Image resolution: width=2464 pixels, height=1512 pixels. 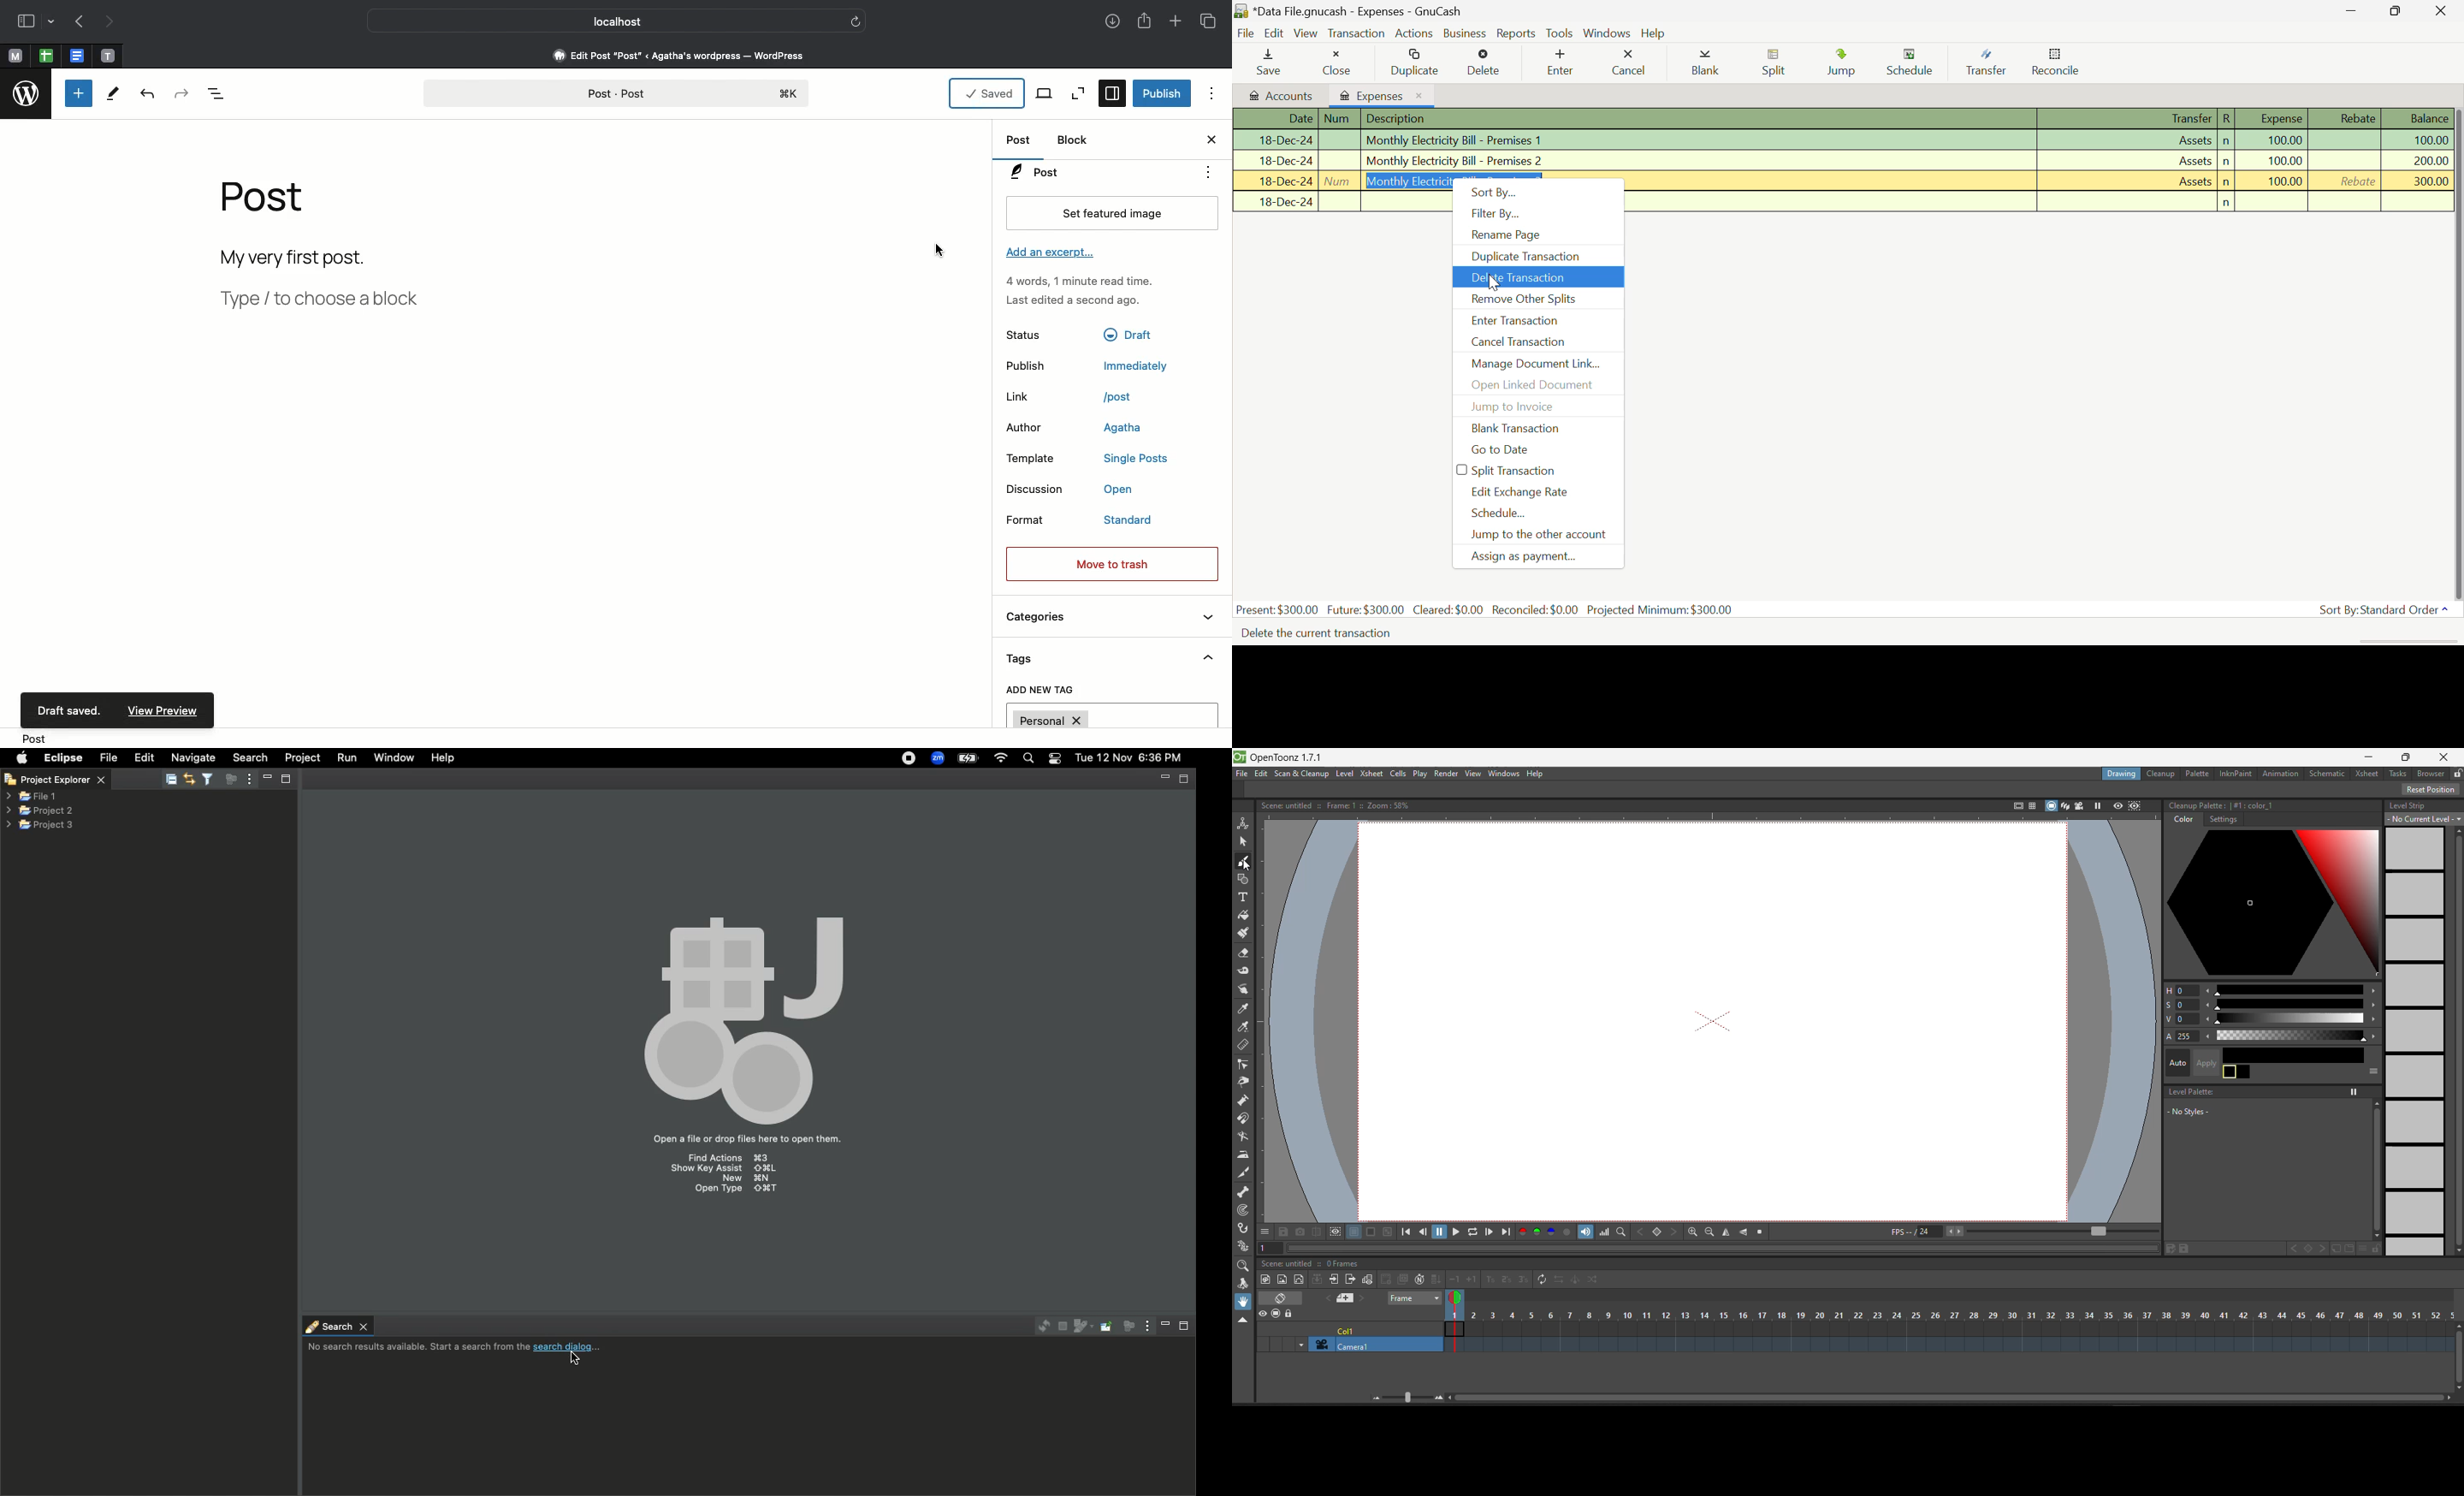 What do you see at coordinates (1561, 34) in the screenshot?
I see `Tools` at bounding box center [1561, 34].